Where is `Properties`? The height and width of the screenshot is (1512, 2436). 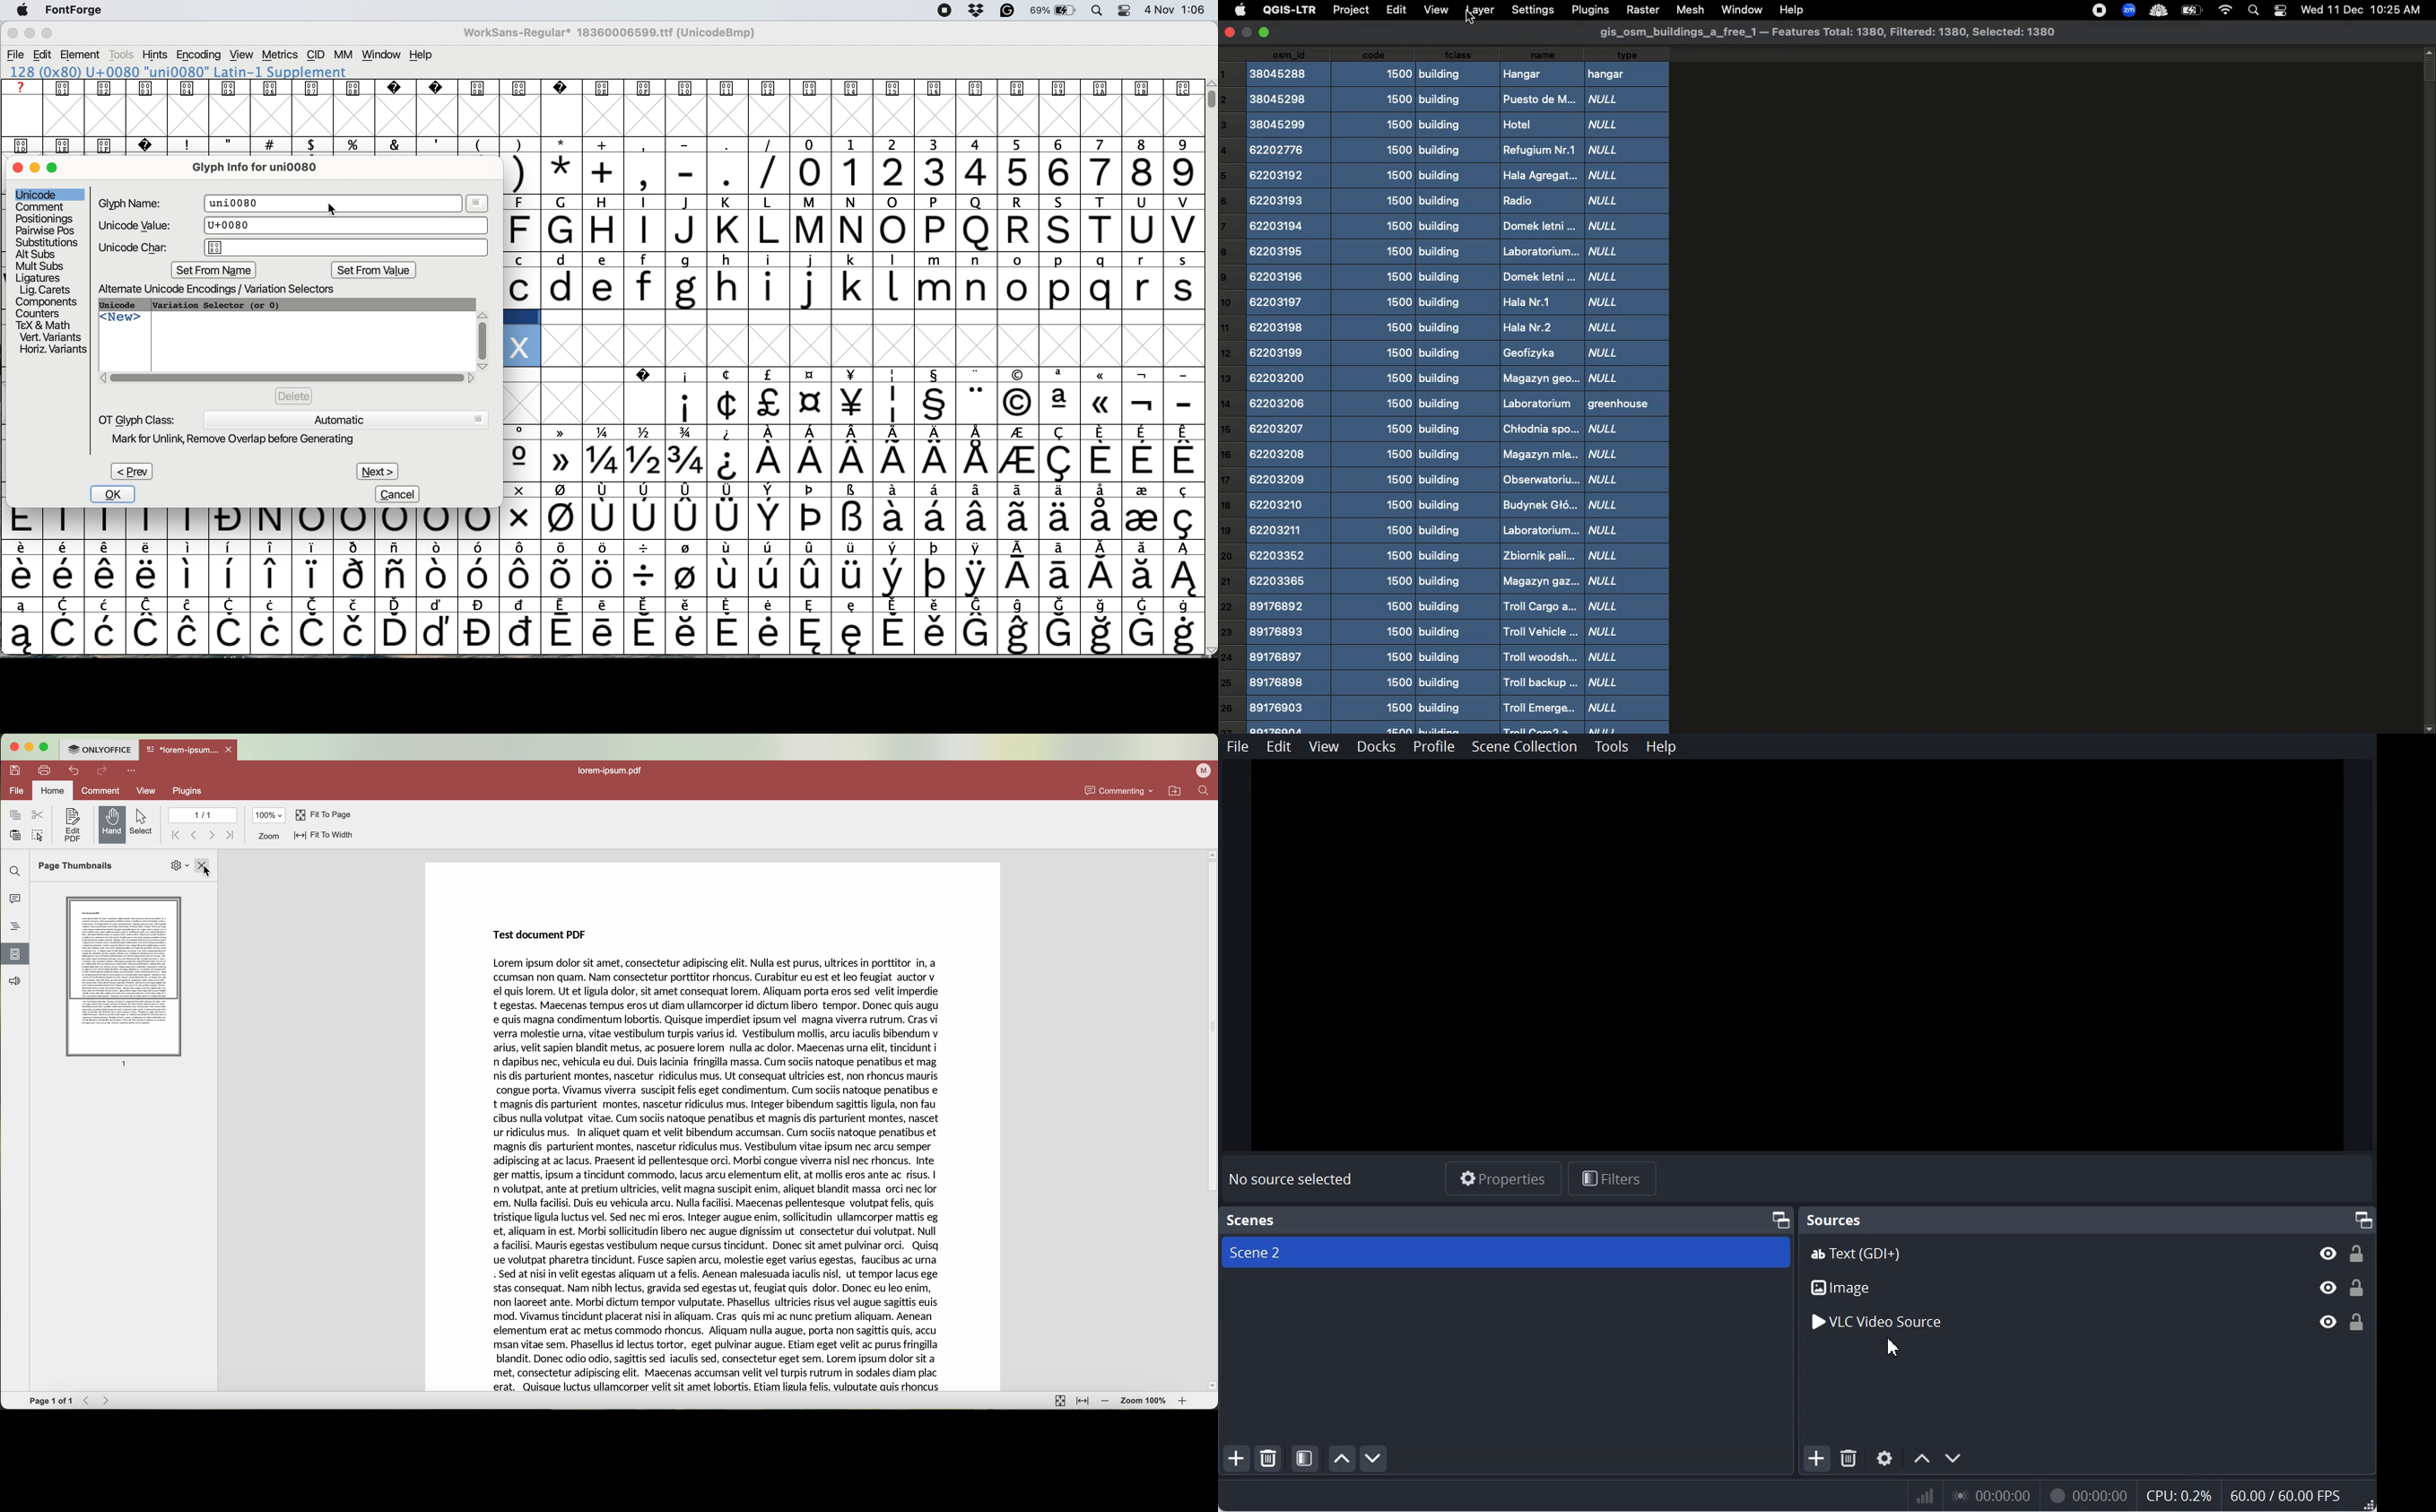
Properties is located at coordinates (1503, 1179).